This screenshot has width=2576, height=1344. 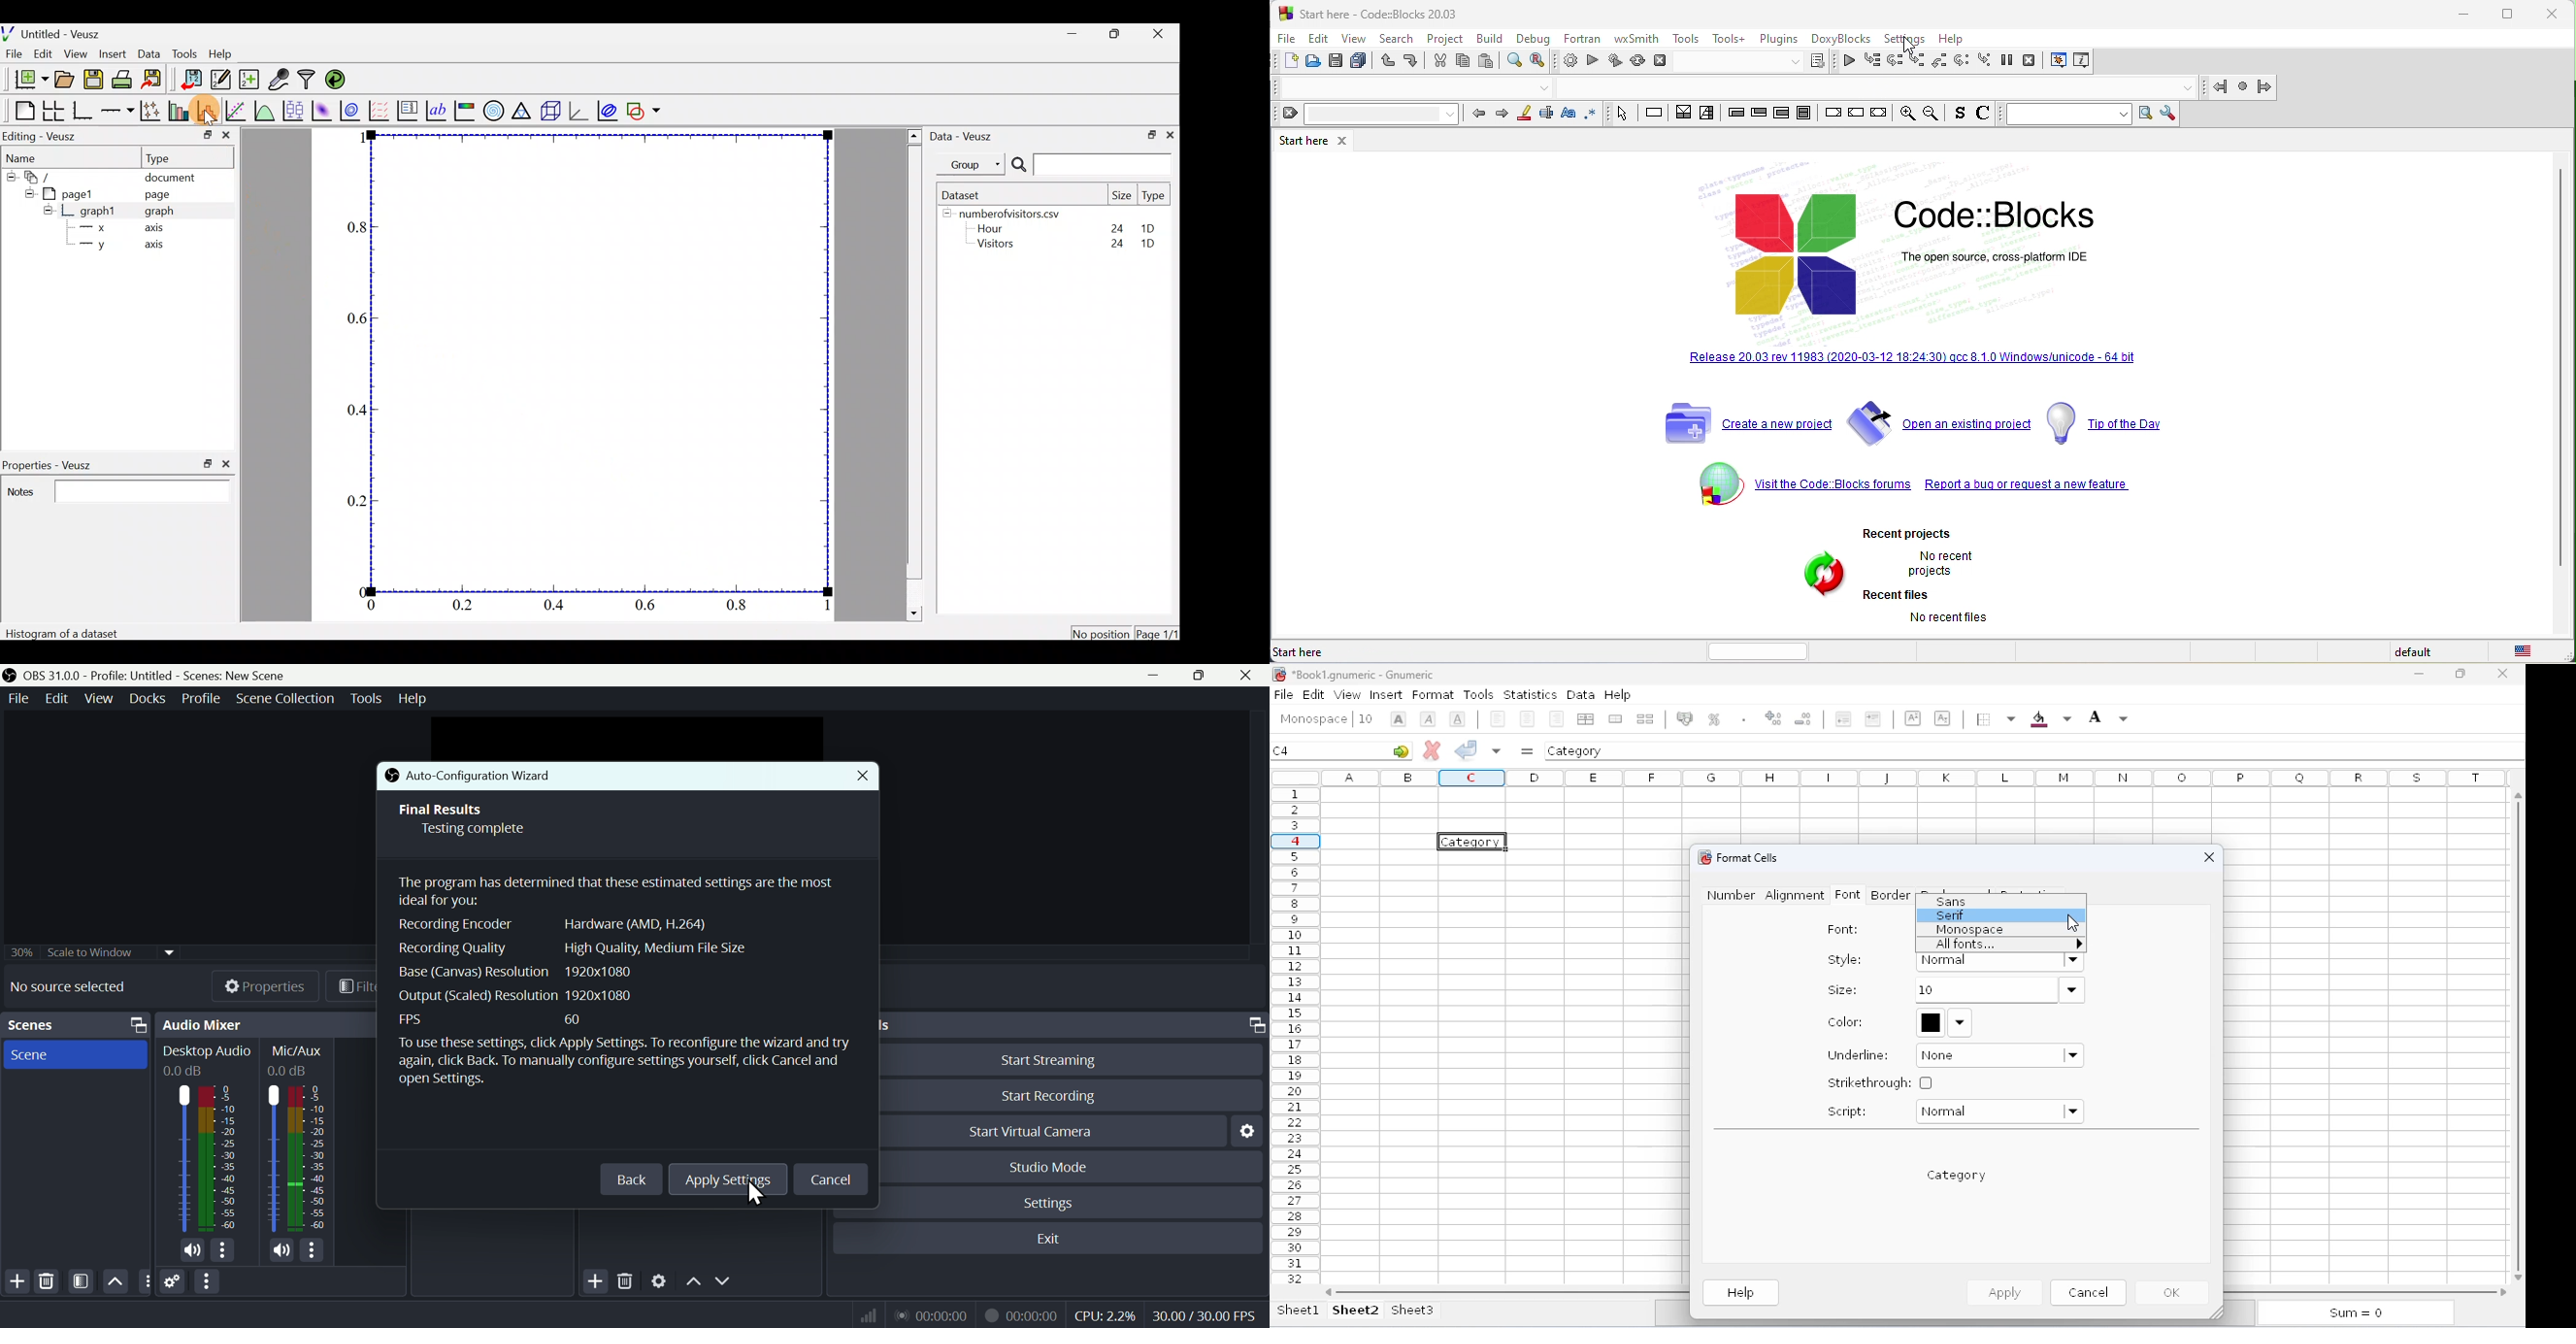 I want to click on Category, so click(x=1474, y=841).